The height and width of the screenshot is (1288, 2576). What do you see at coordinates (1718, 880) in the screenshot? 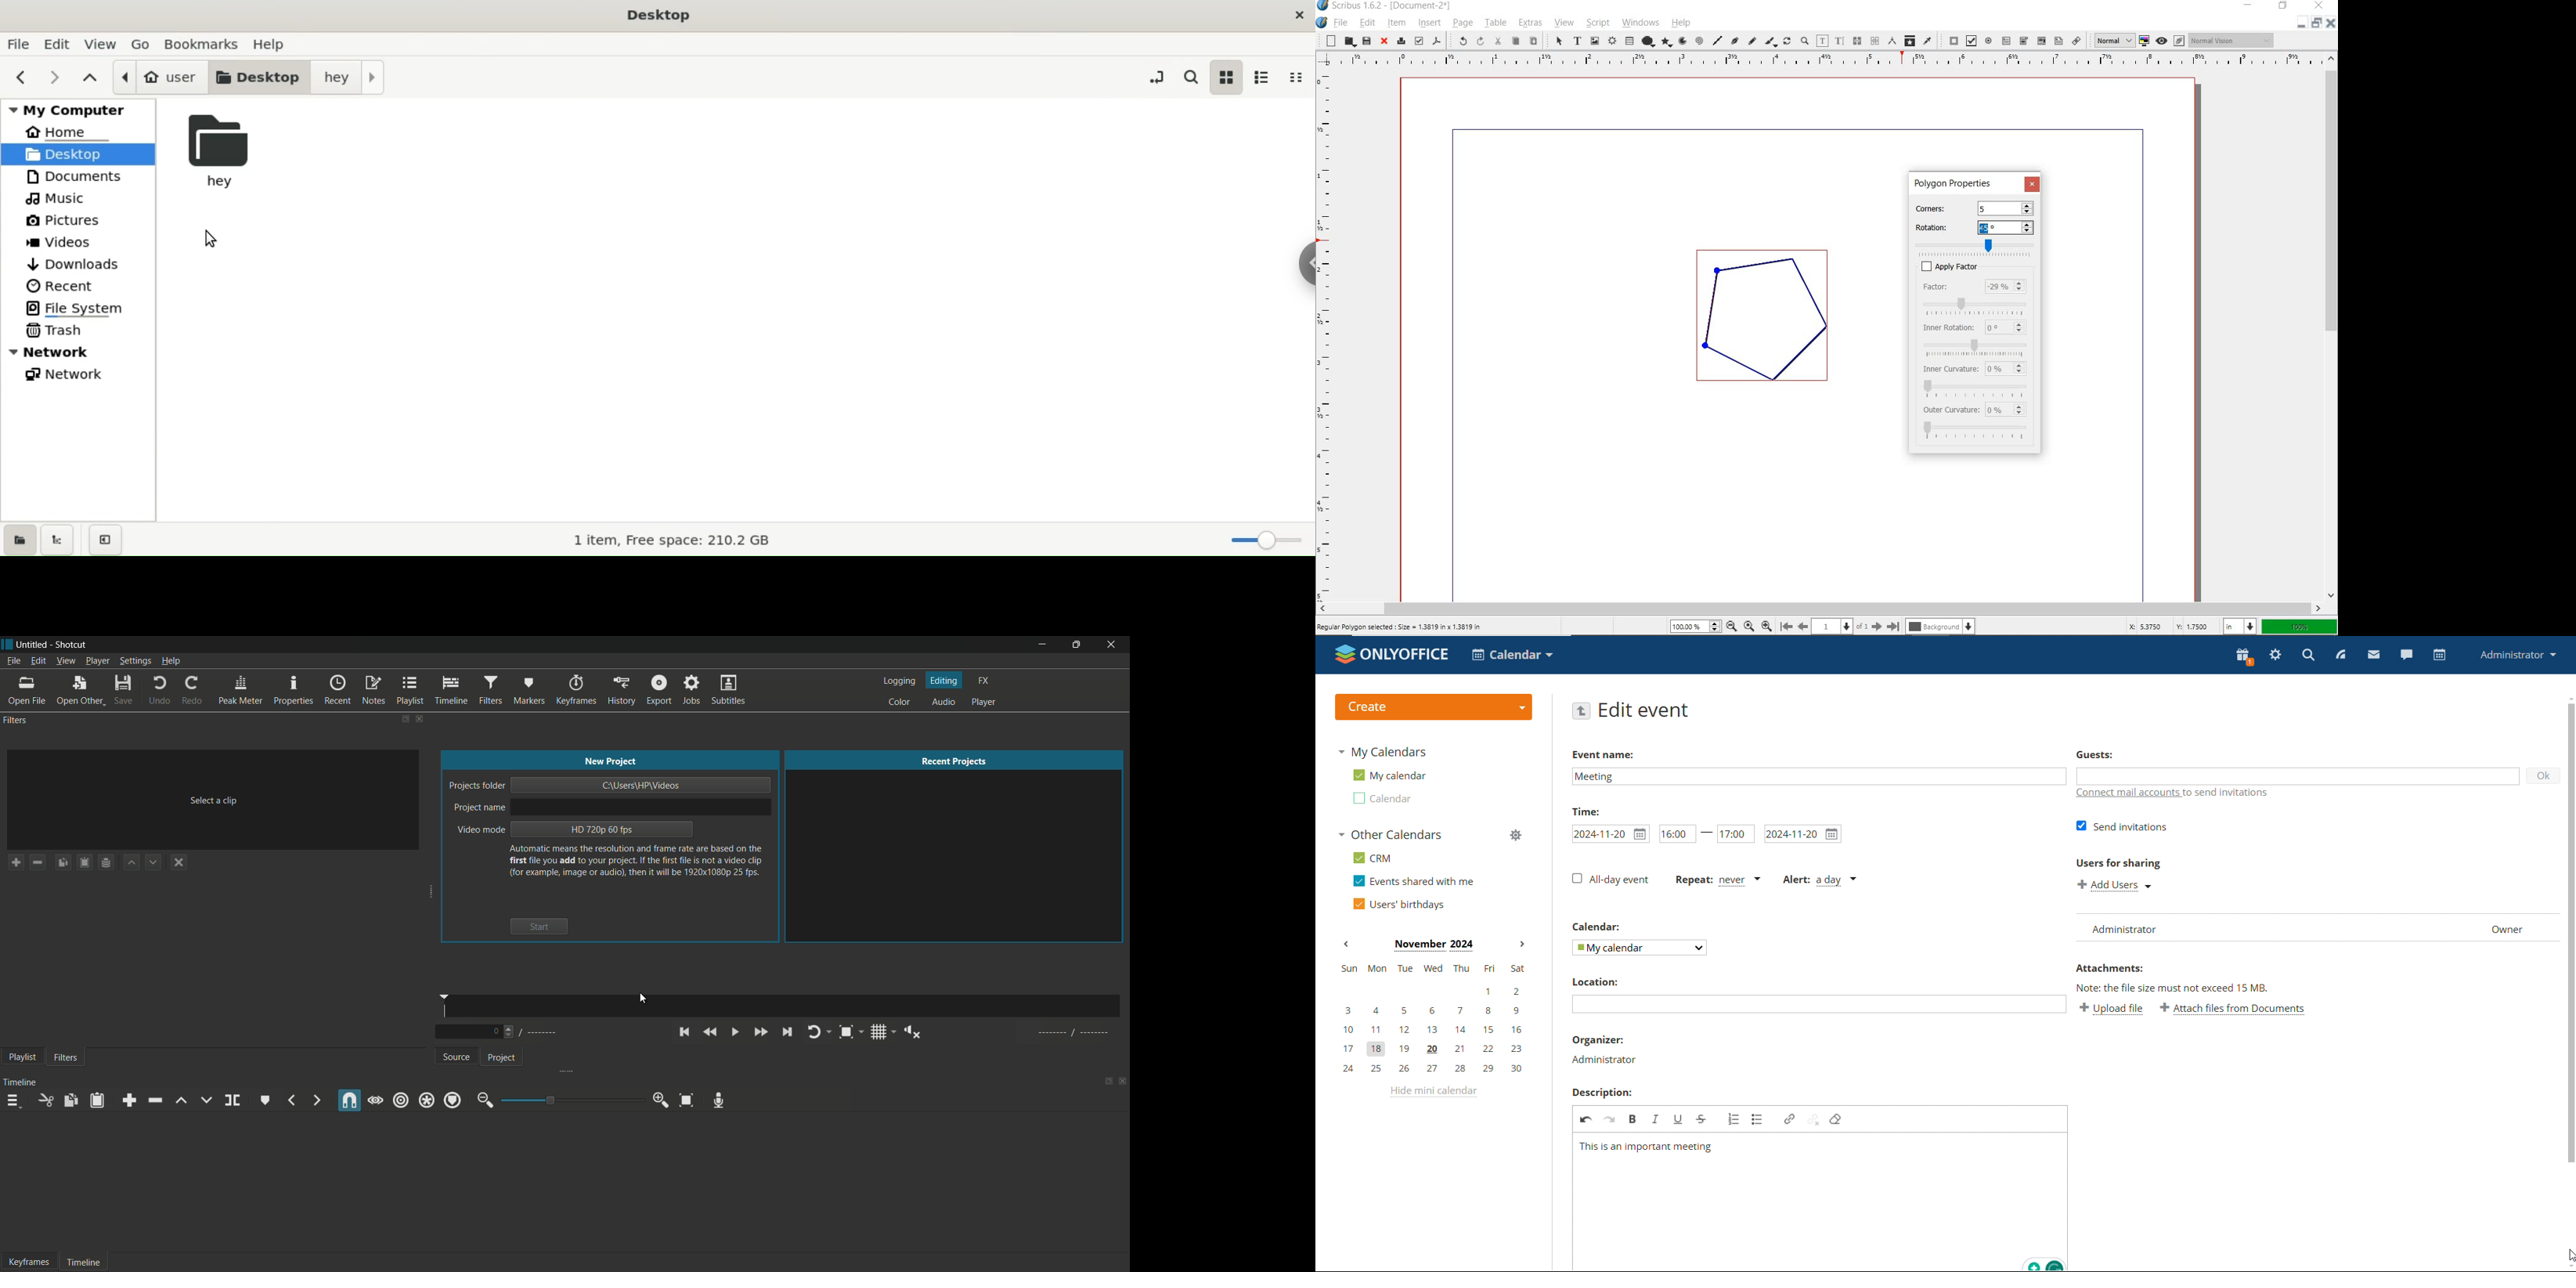
I see `event repetition` at bounding box center [1718, 880].